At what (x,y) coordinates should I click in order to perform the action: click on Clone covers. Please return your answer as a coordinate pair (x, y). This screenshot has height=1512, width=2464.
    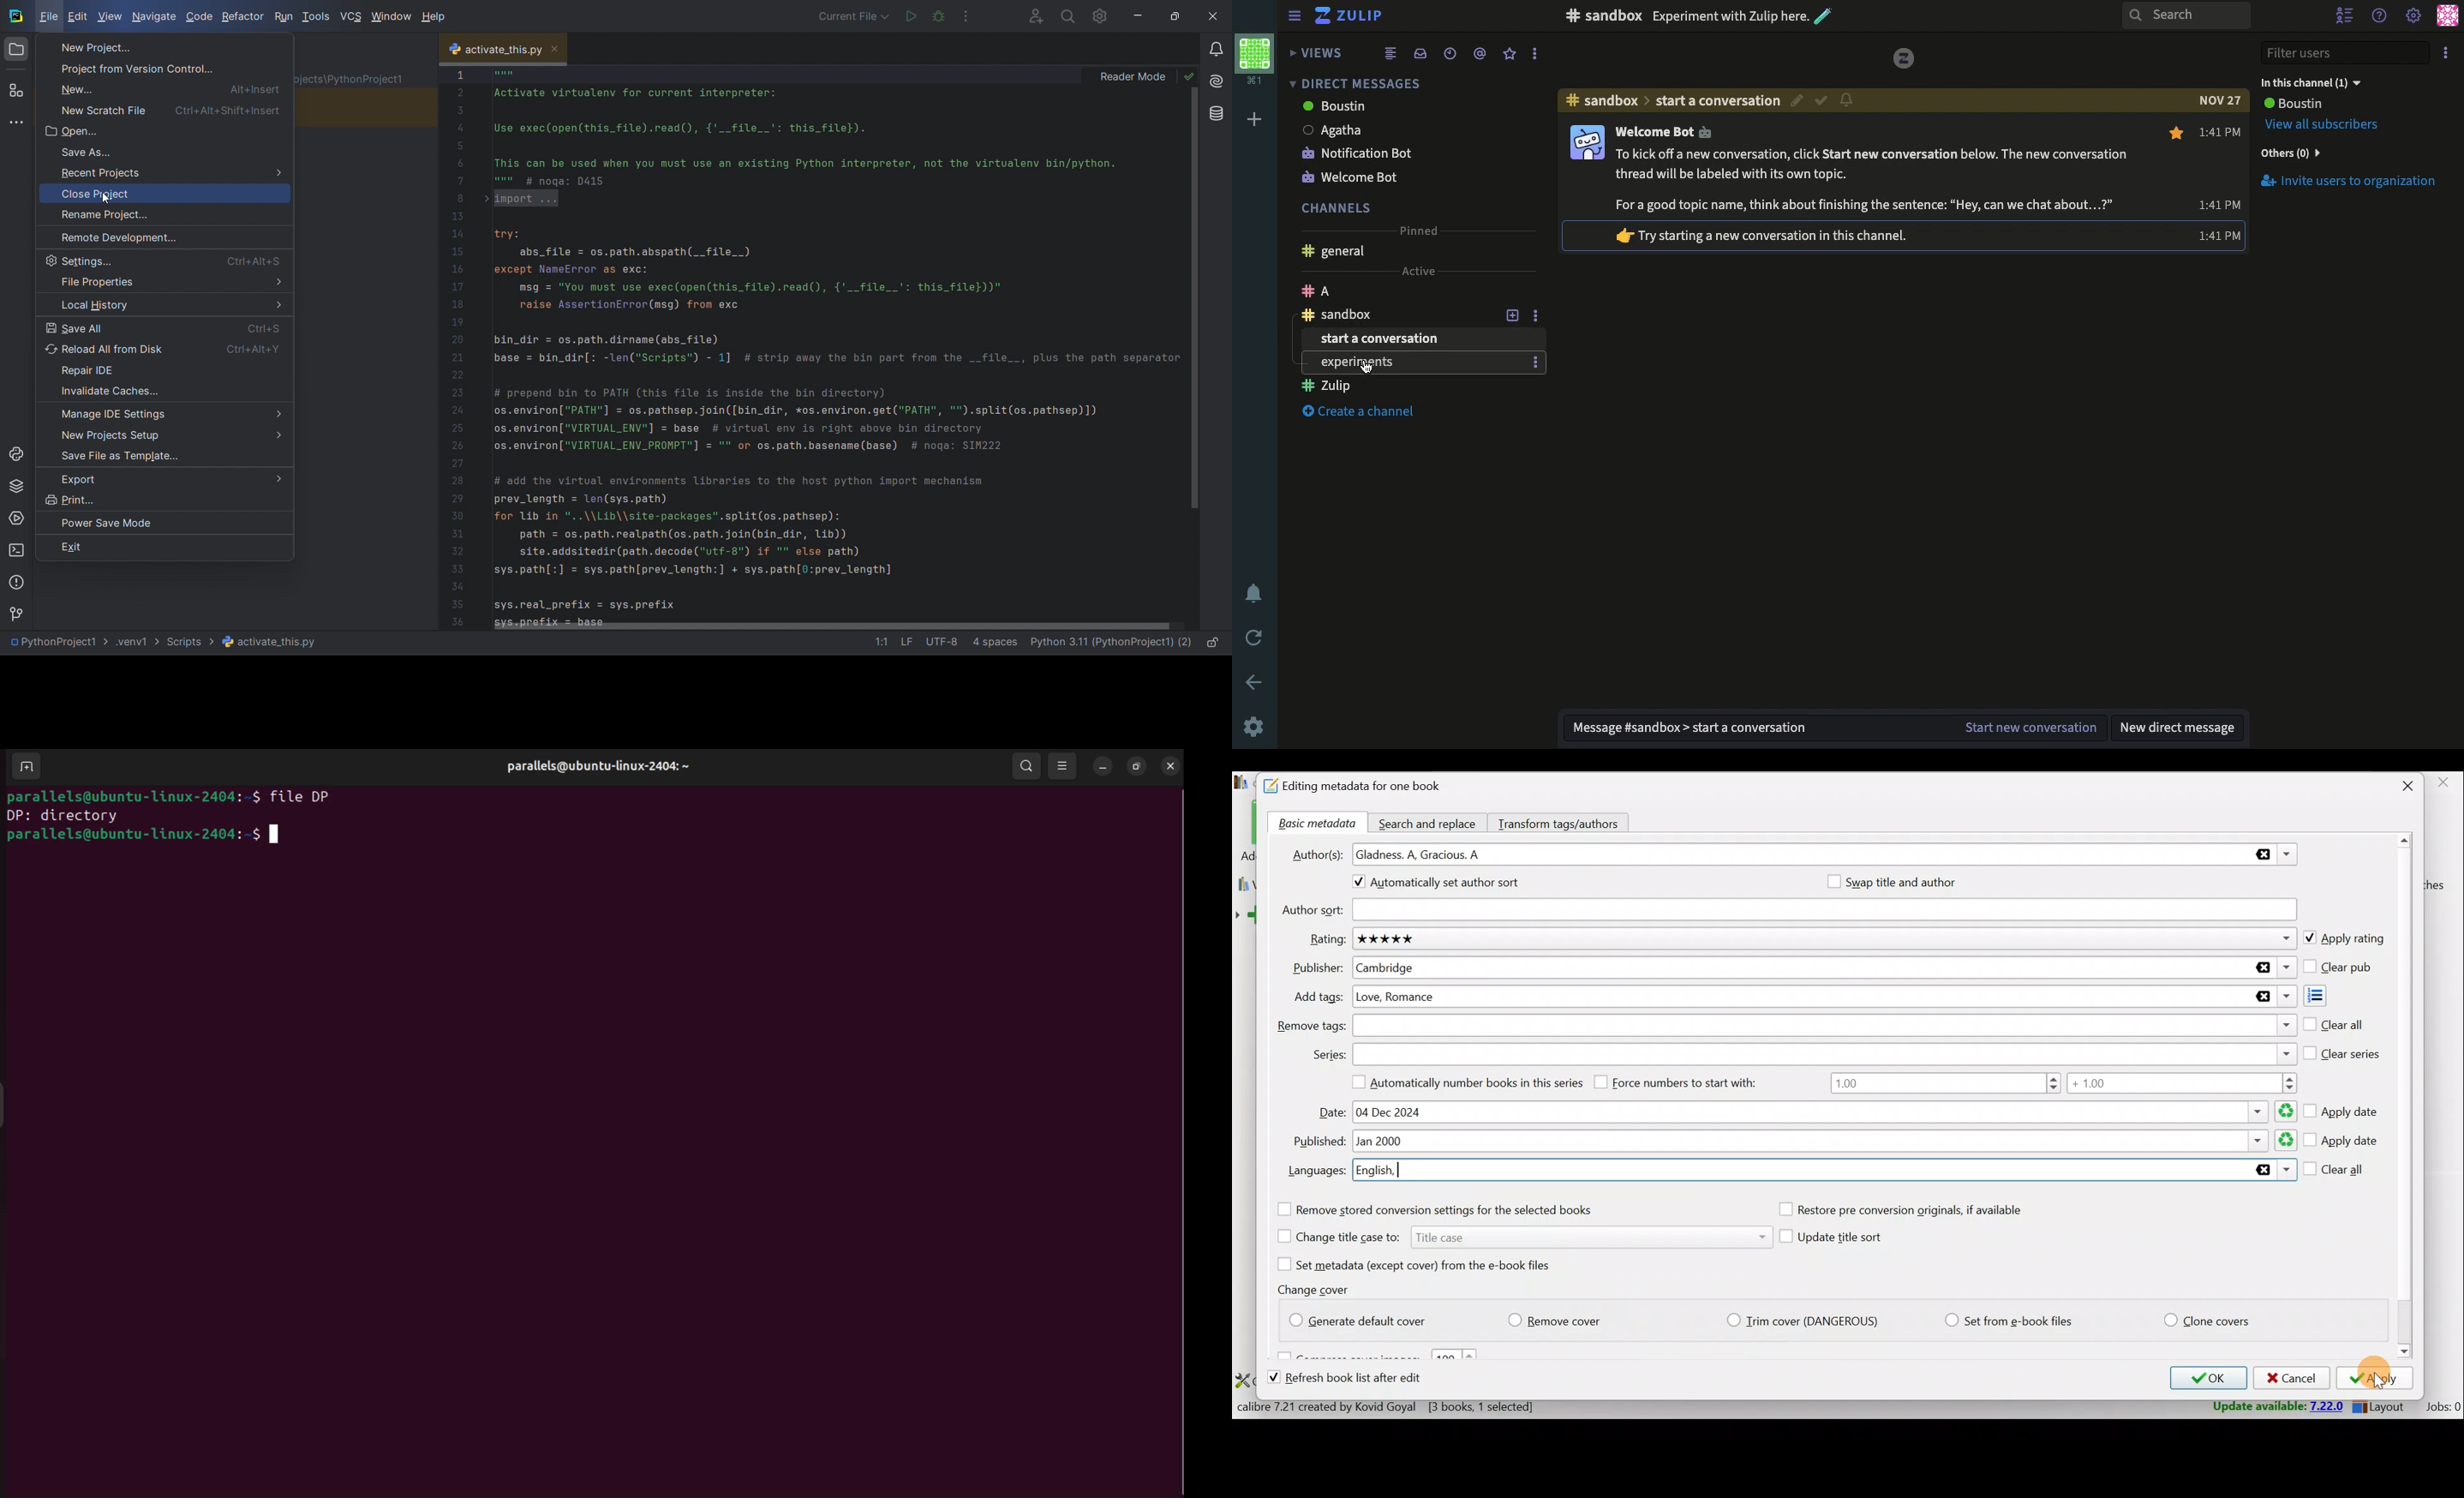
    Looking at the image, I should click on (2204, 1318).